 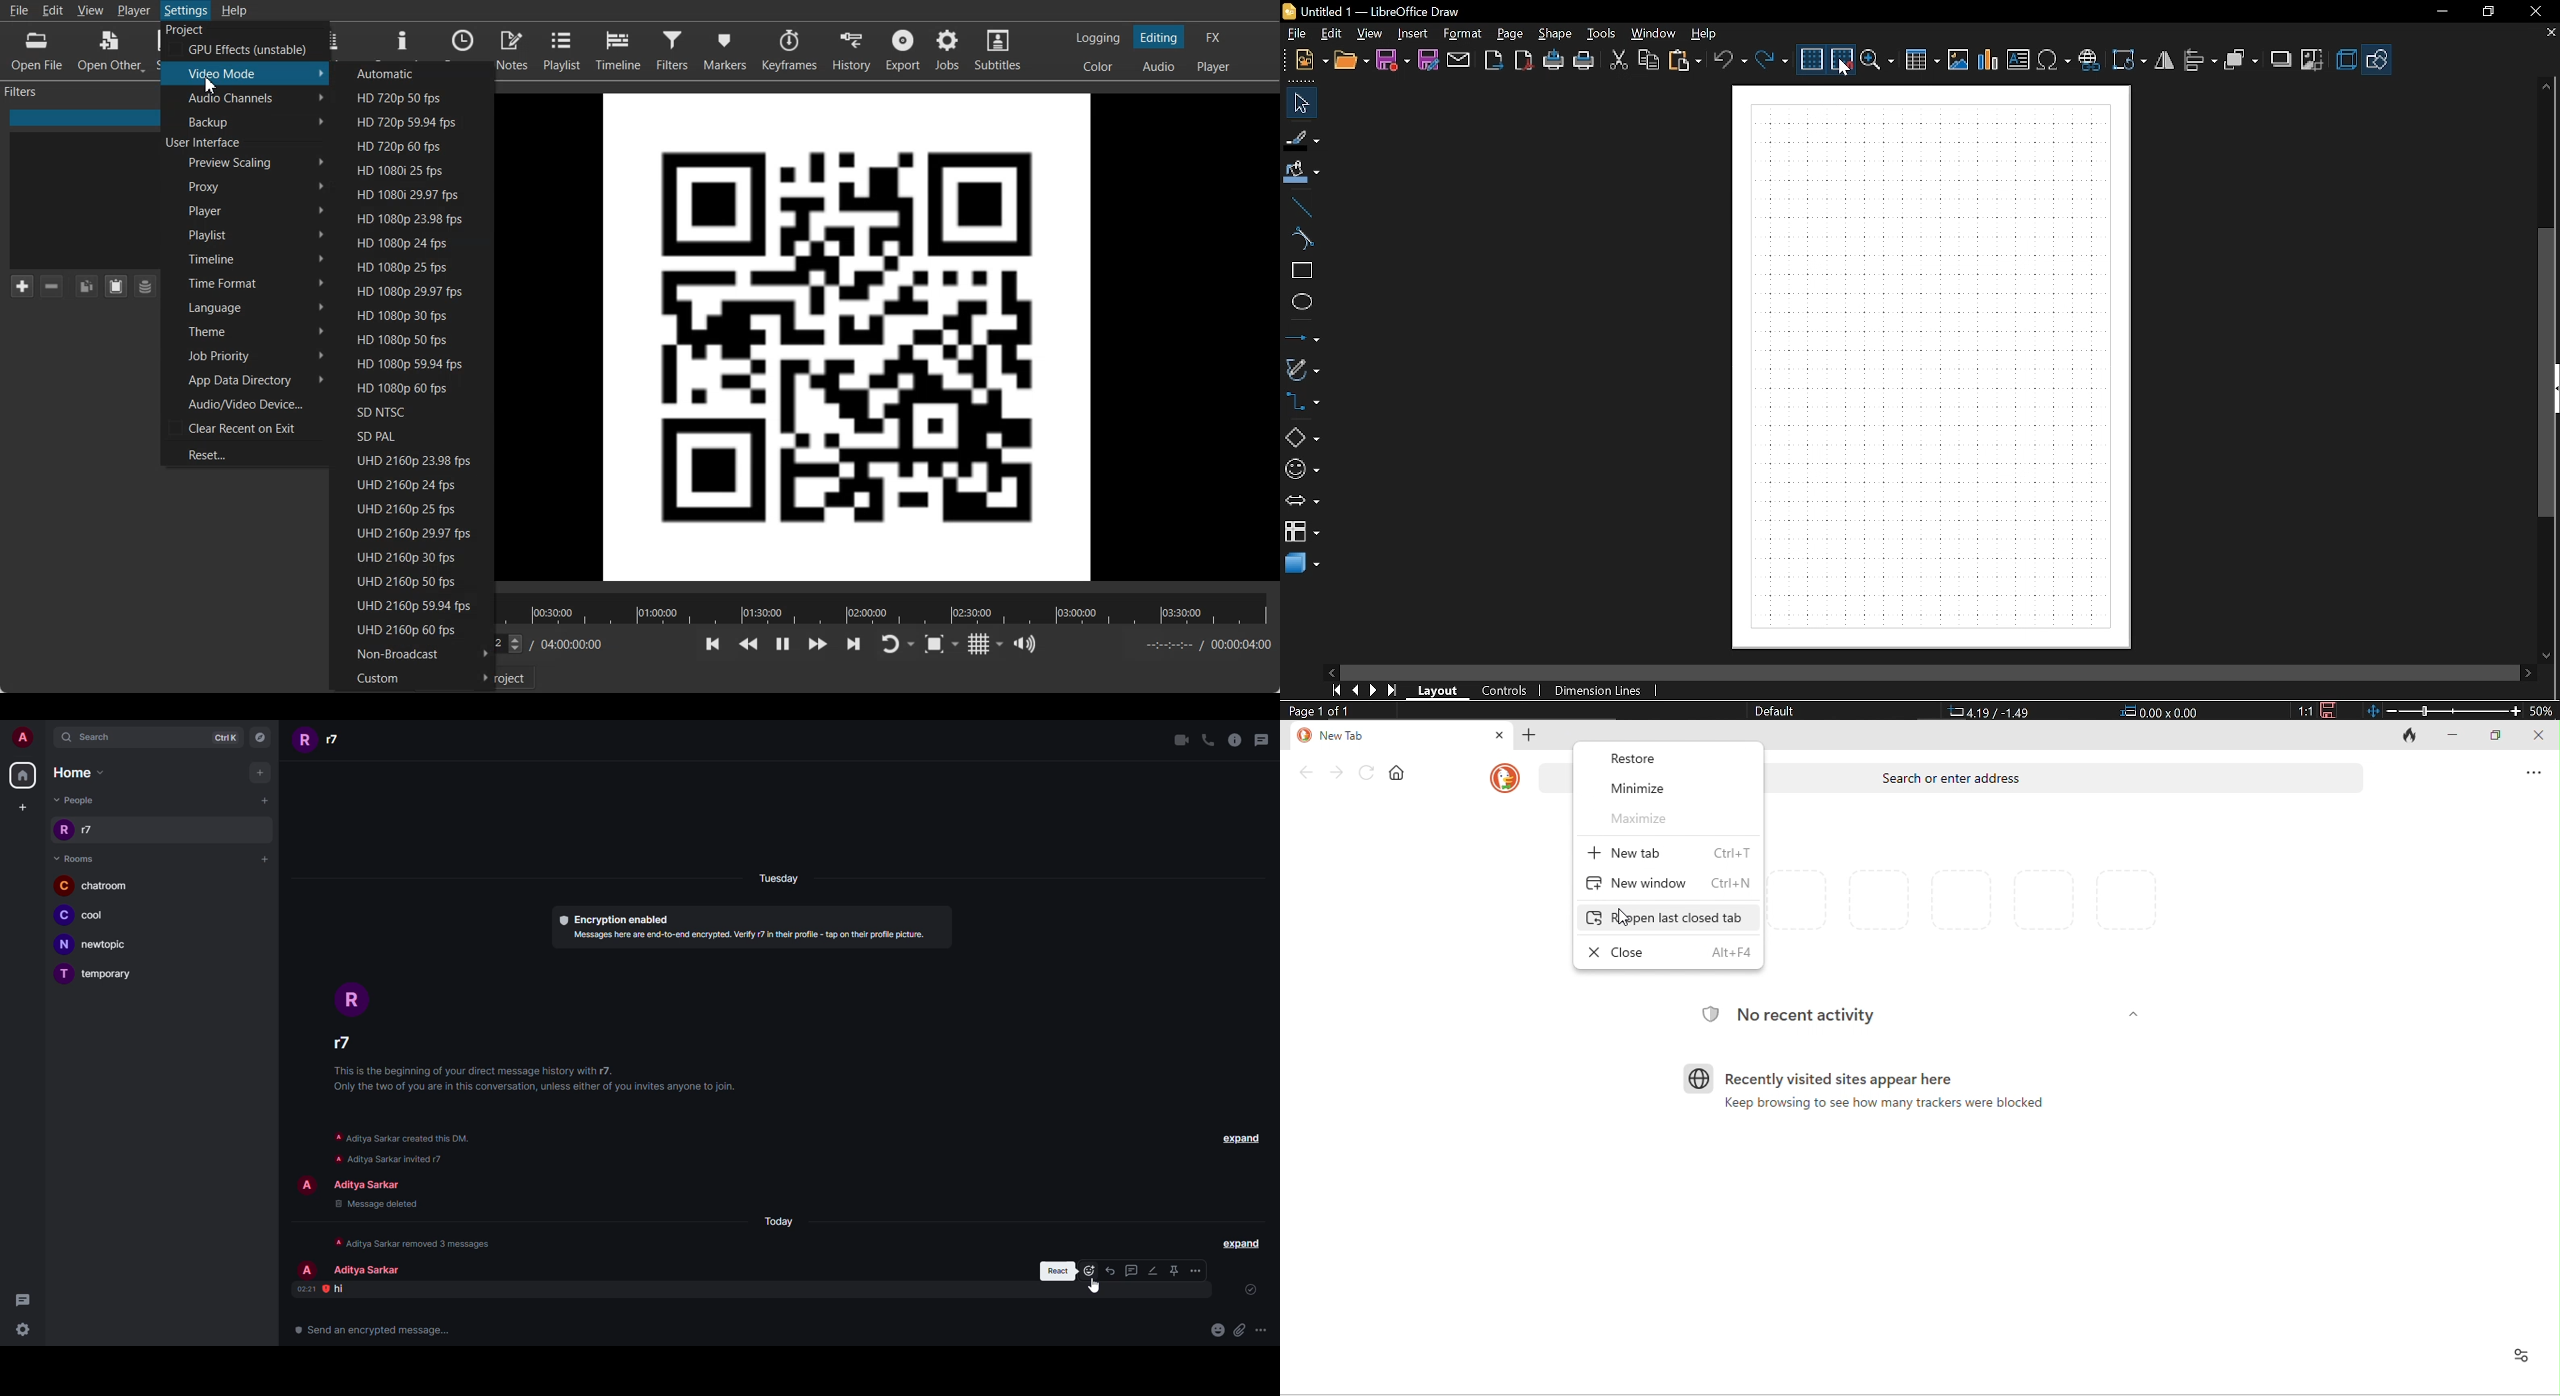 I want to click on UHD 2160p 25 fps, so click(x=405, y=508).